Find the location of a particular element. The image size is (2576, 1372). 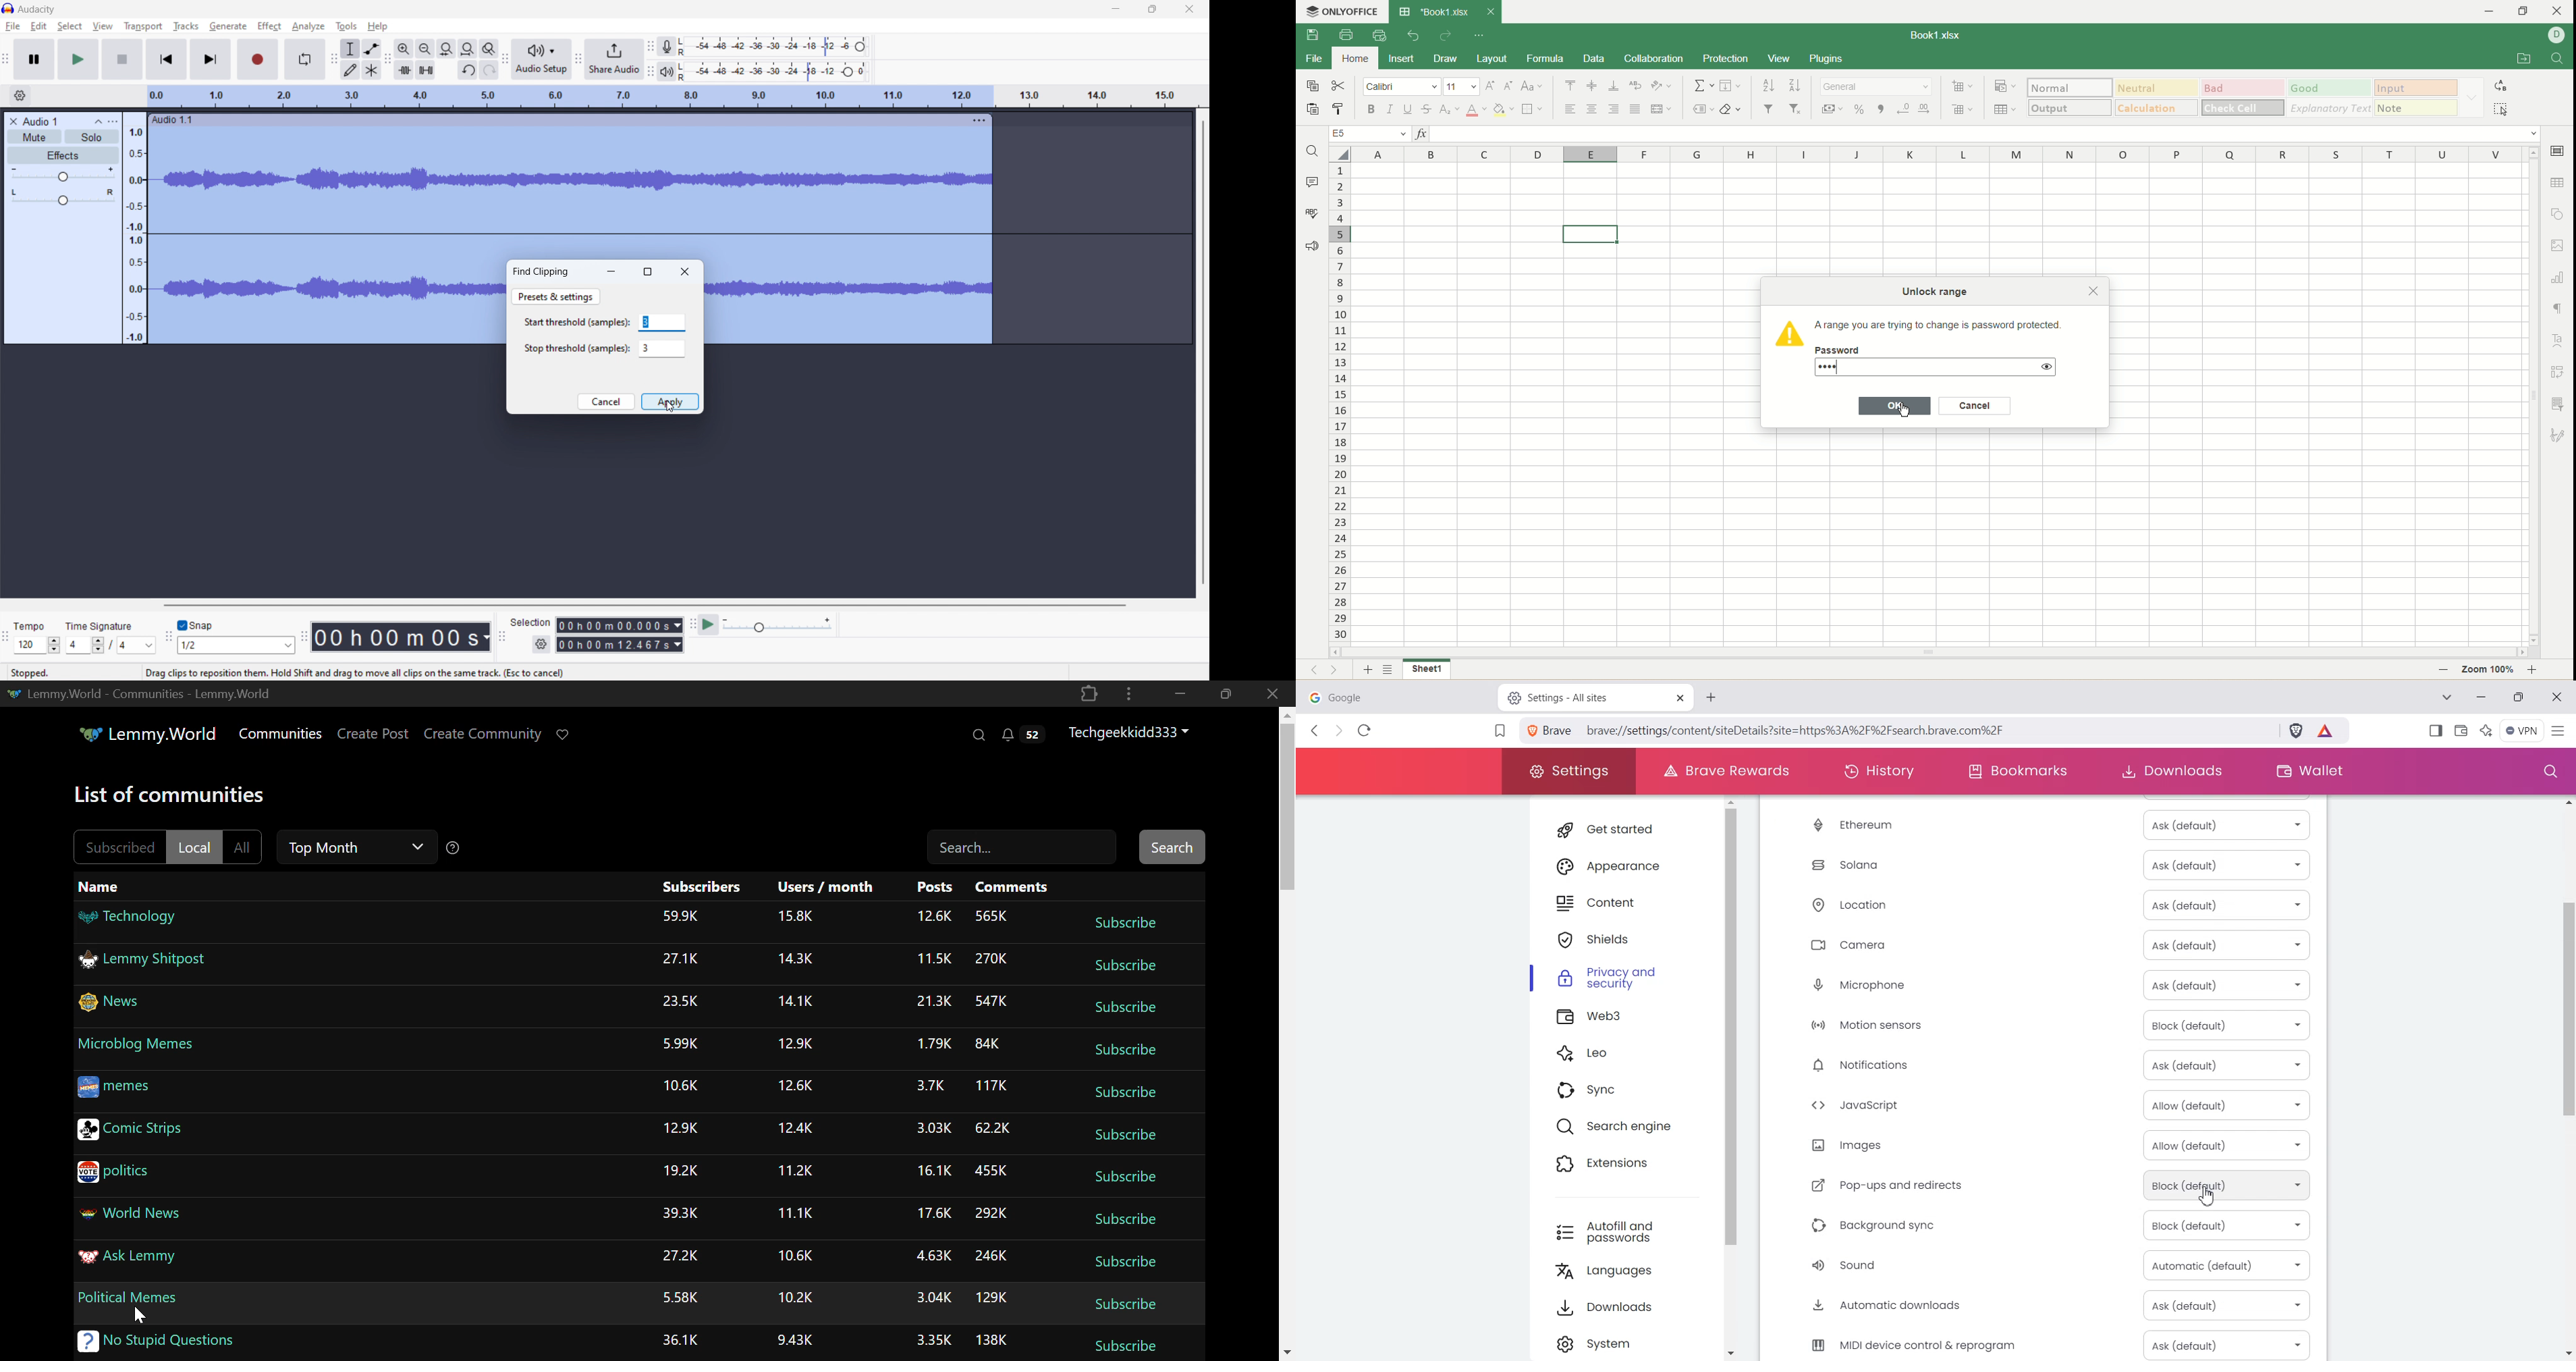

home is located at coordinates (1353, 59).